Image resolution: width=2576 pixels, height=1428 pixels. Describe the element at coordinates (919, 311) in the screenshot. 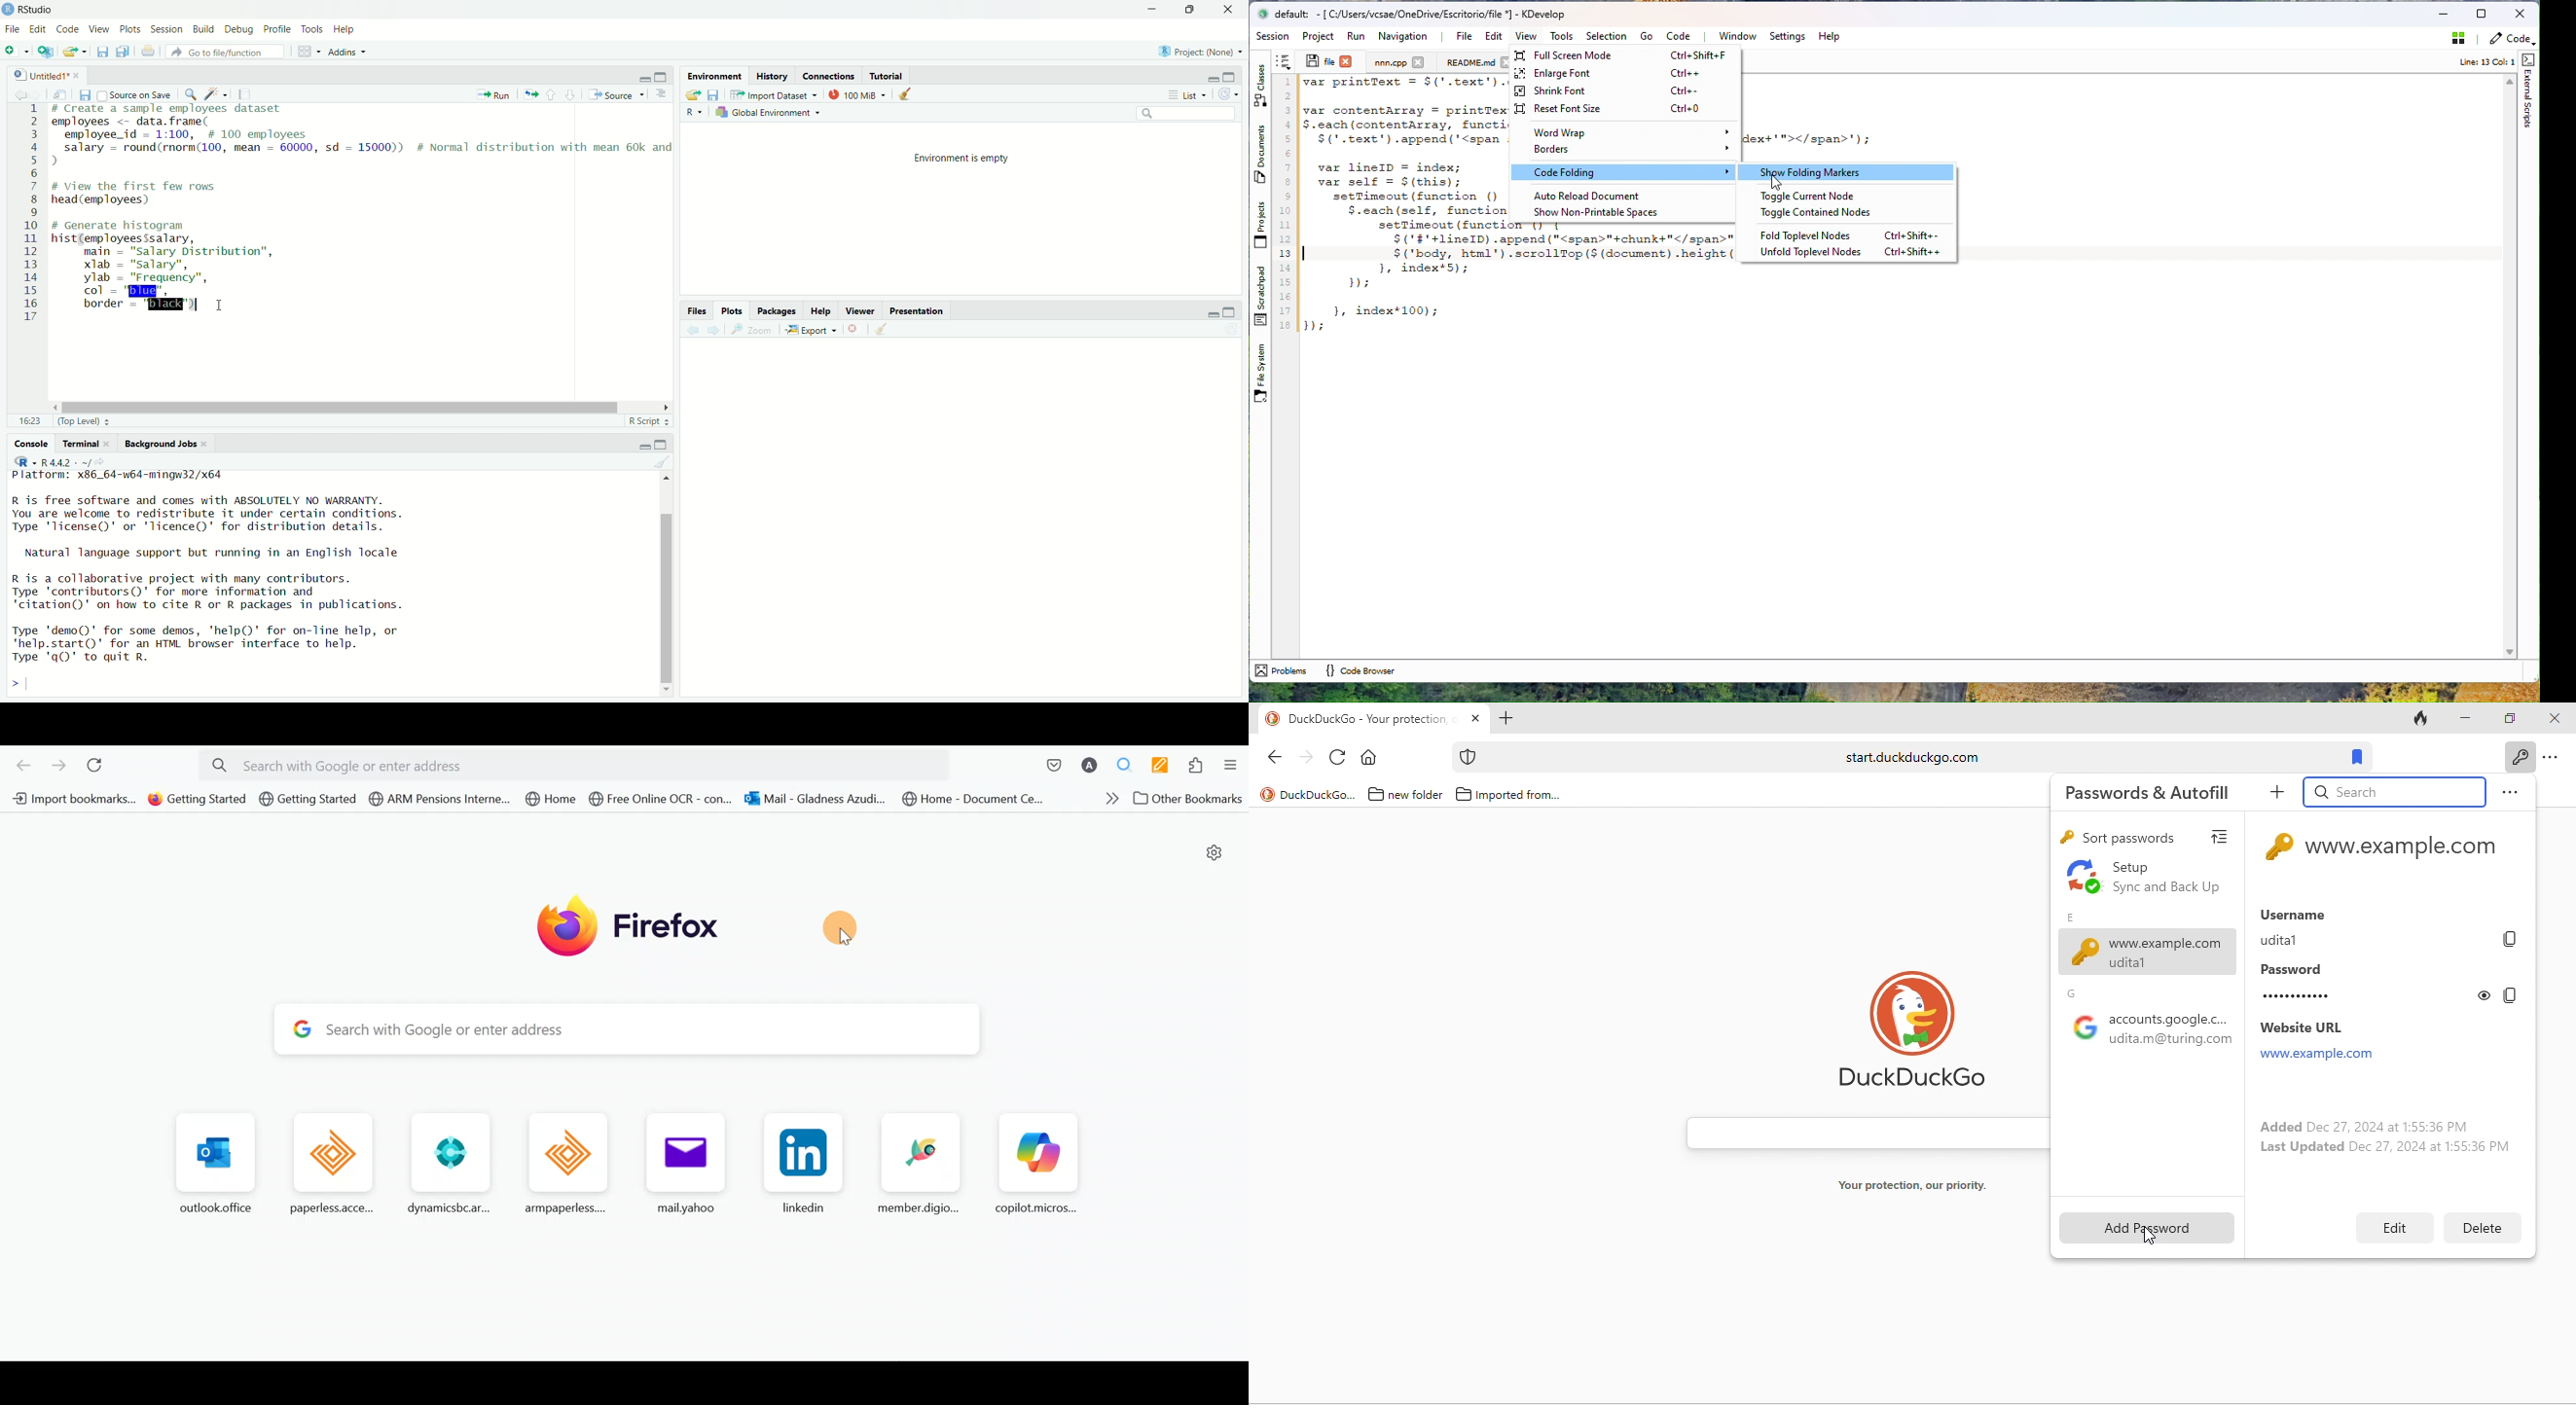

I see `Presentation` at that location.